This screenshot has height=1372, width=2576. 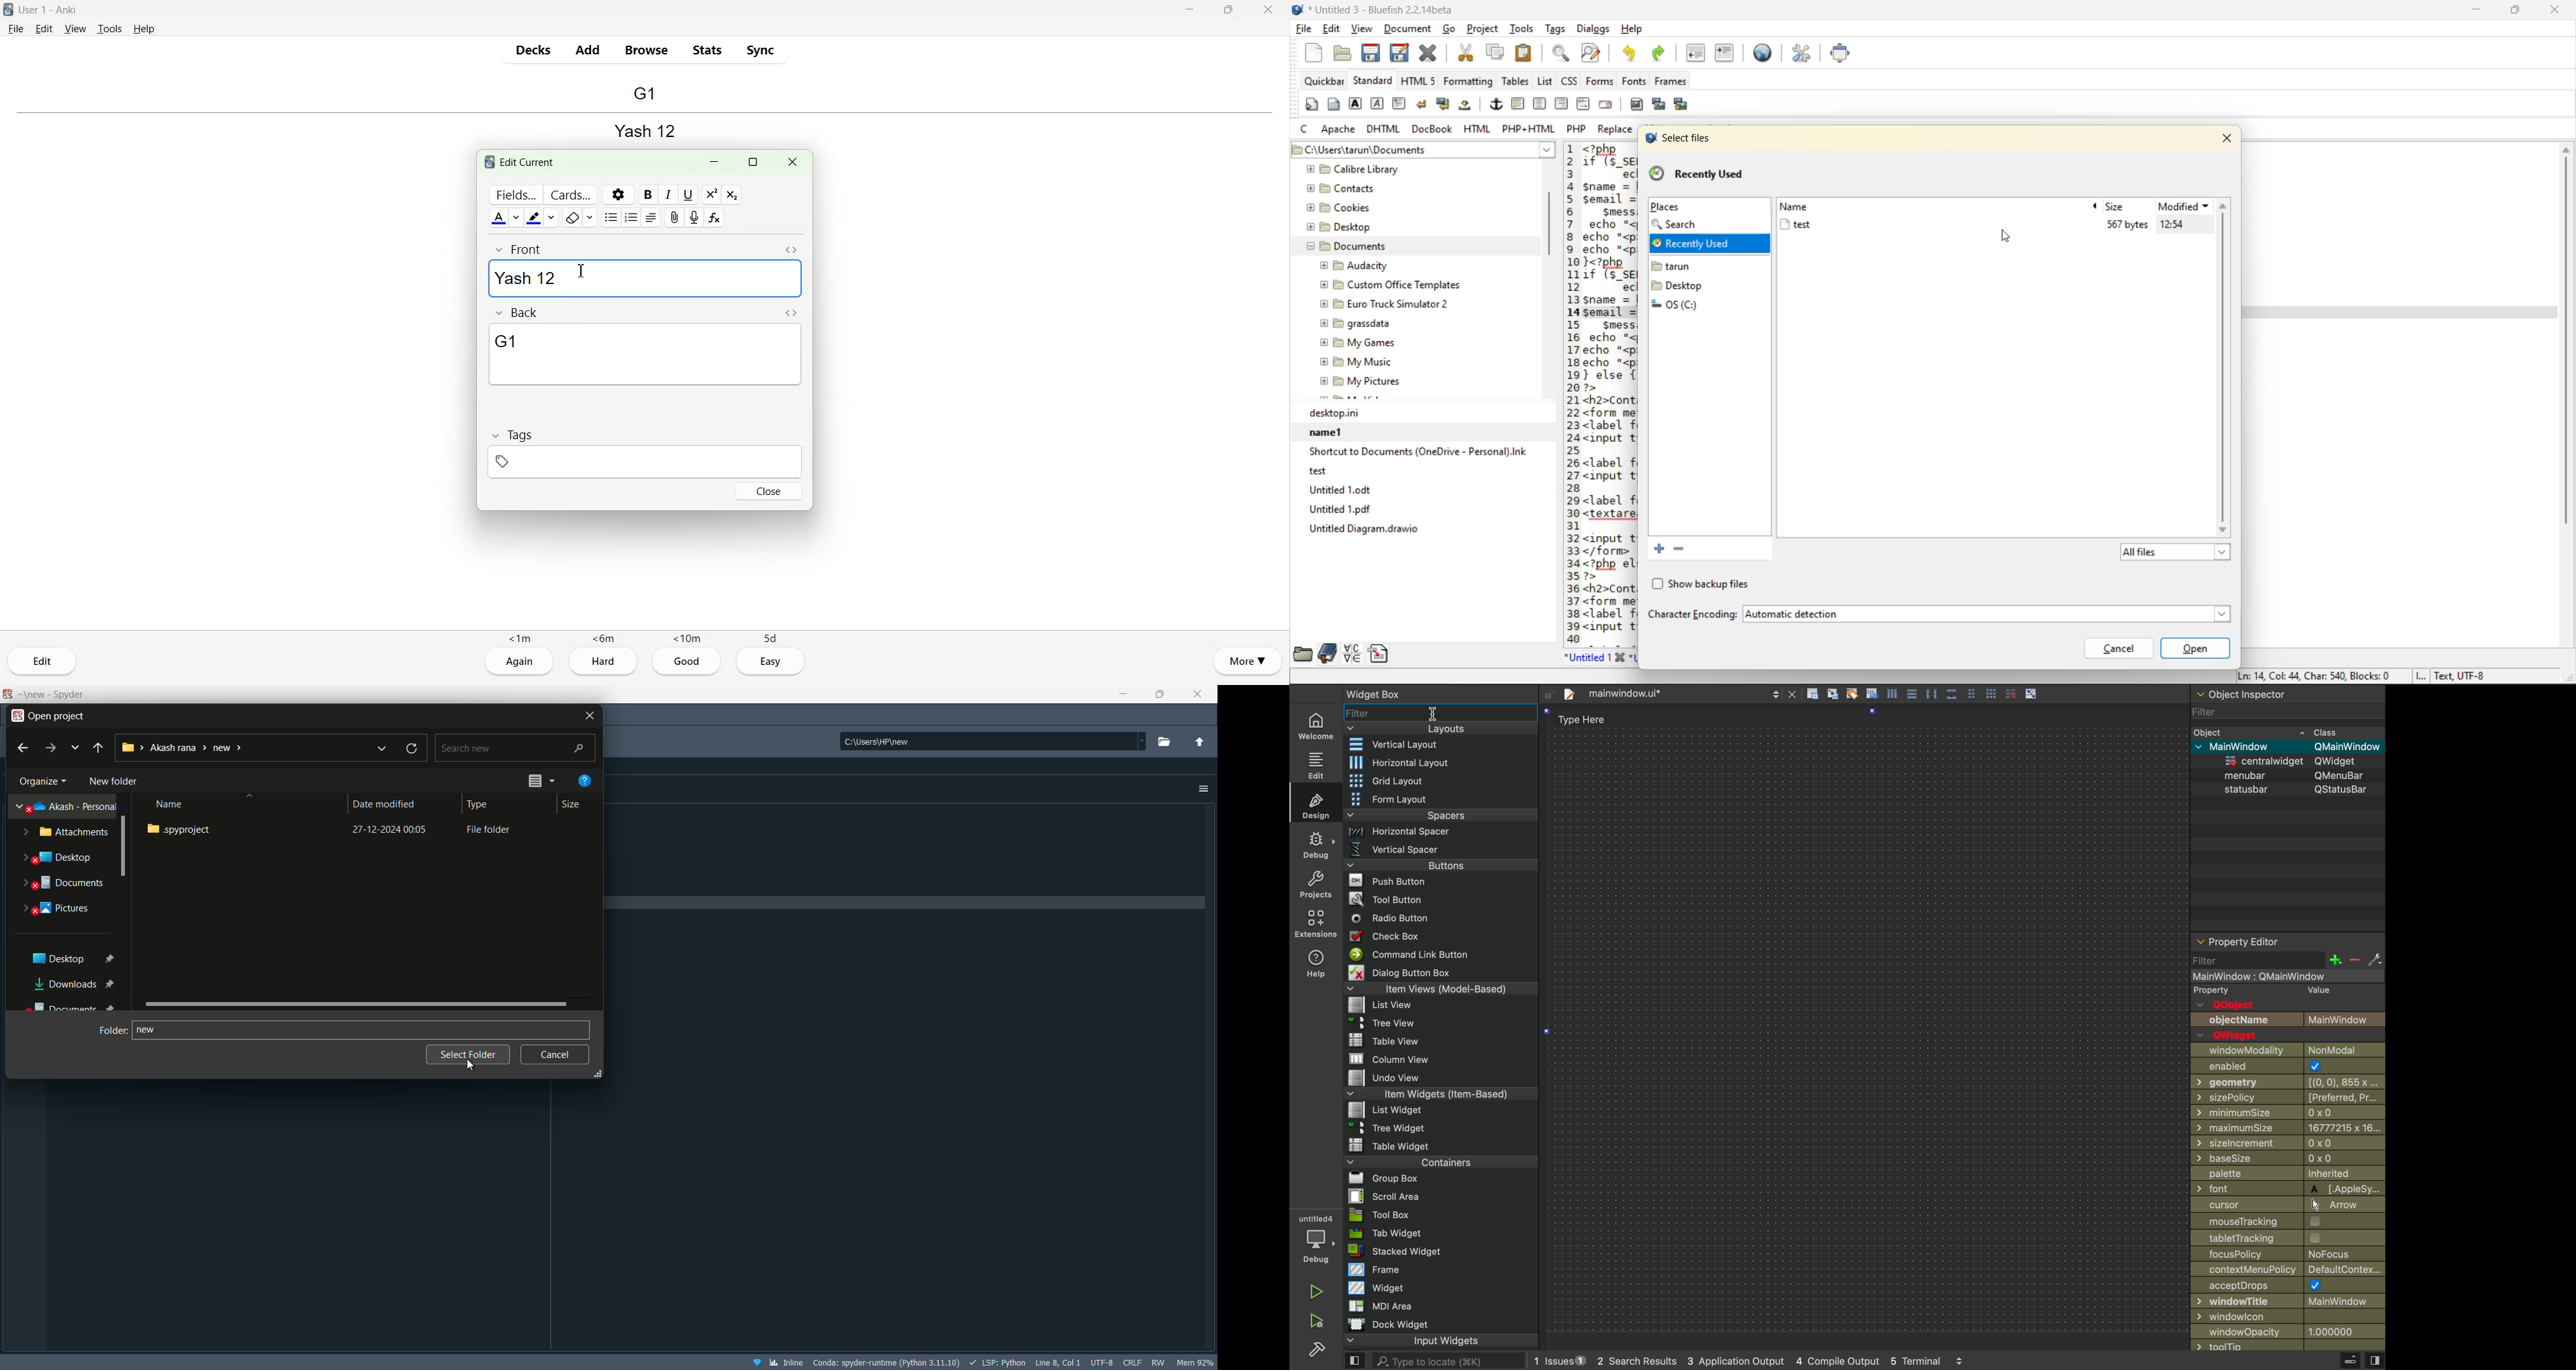 What do you see at coordinates (77, 983) in the screenshot?
I see `downloads` at bounding box center [77, 983].